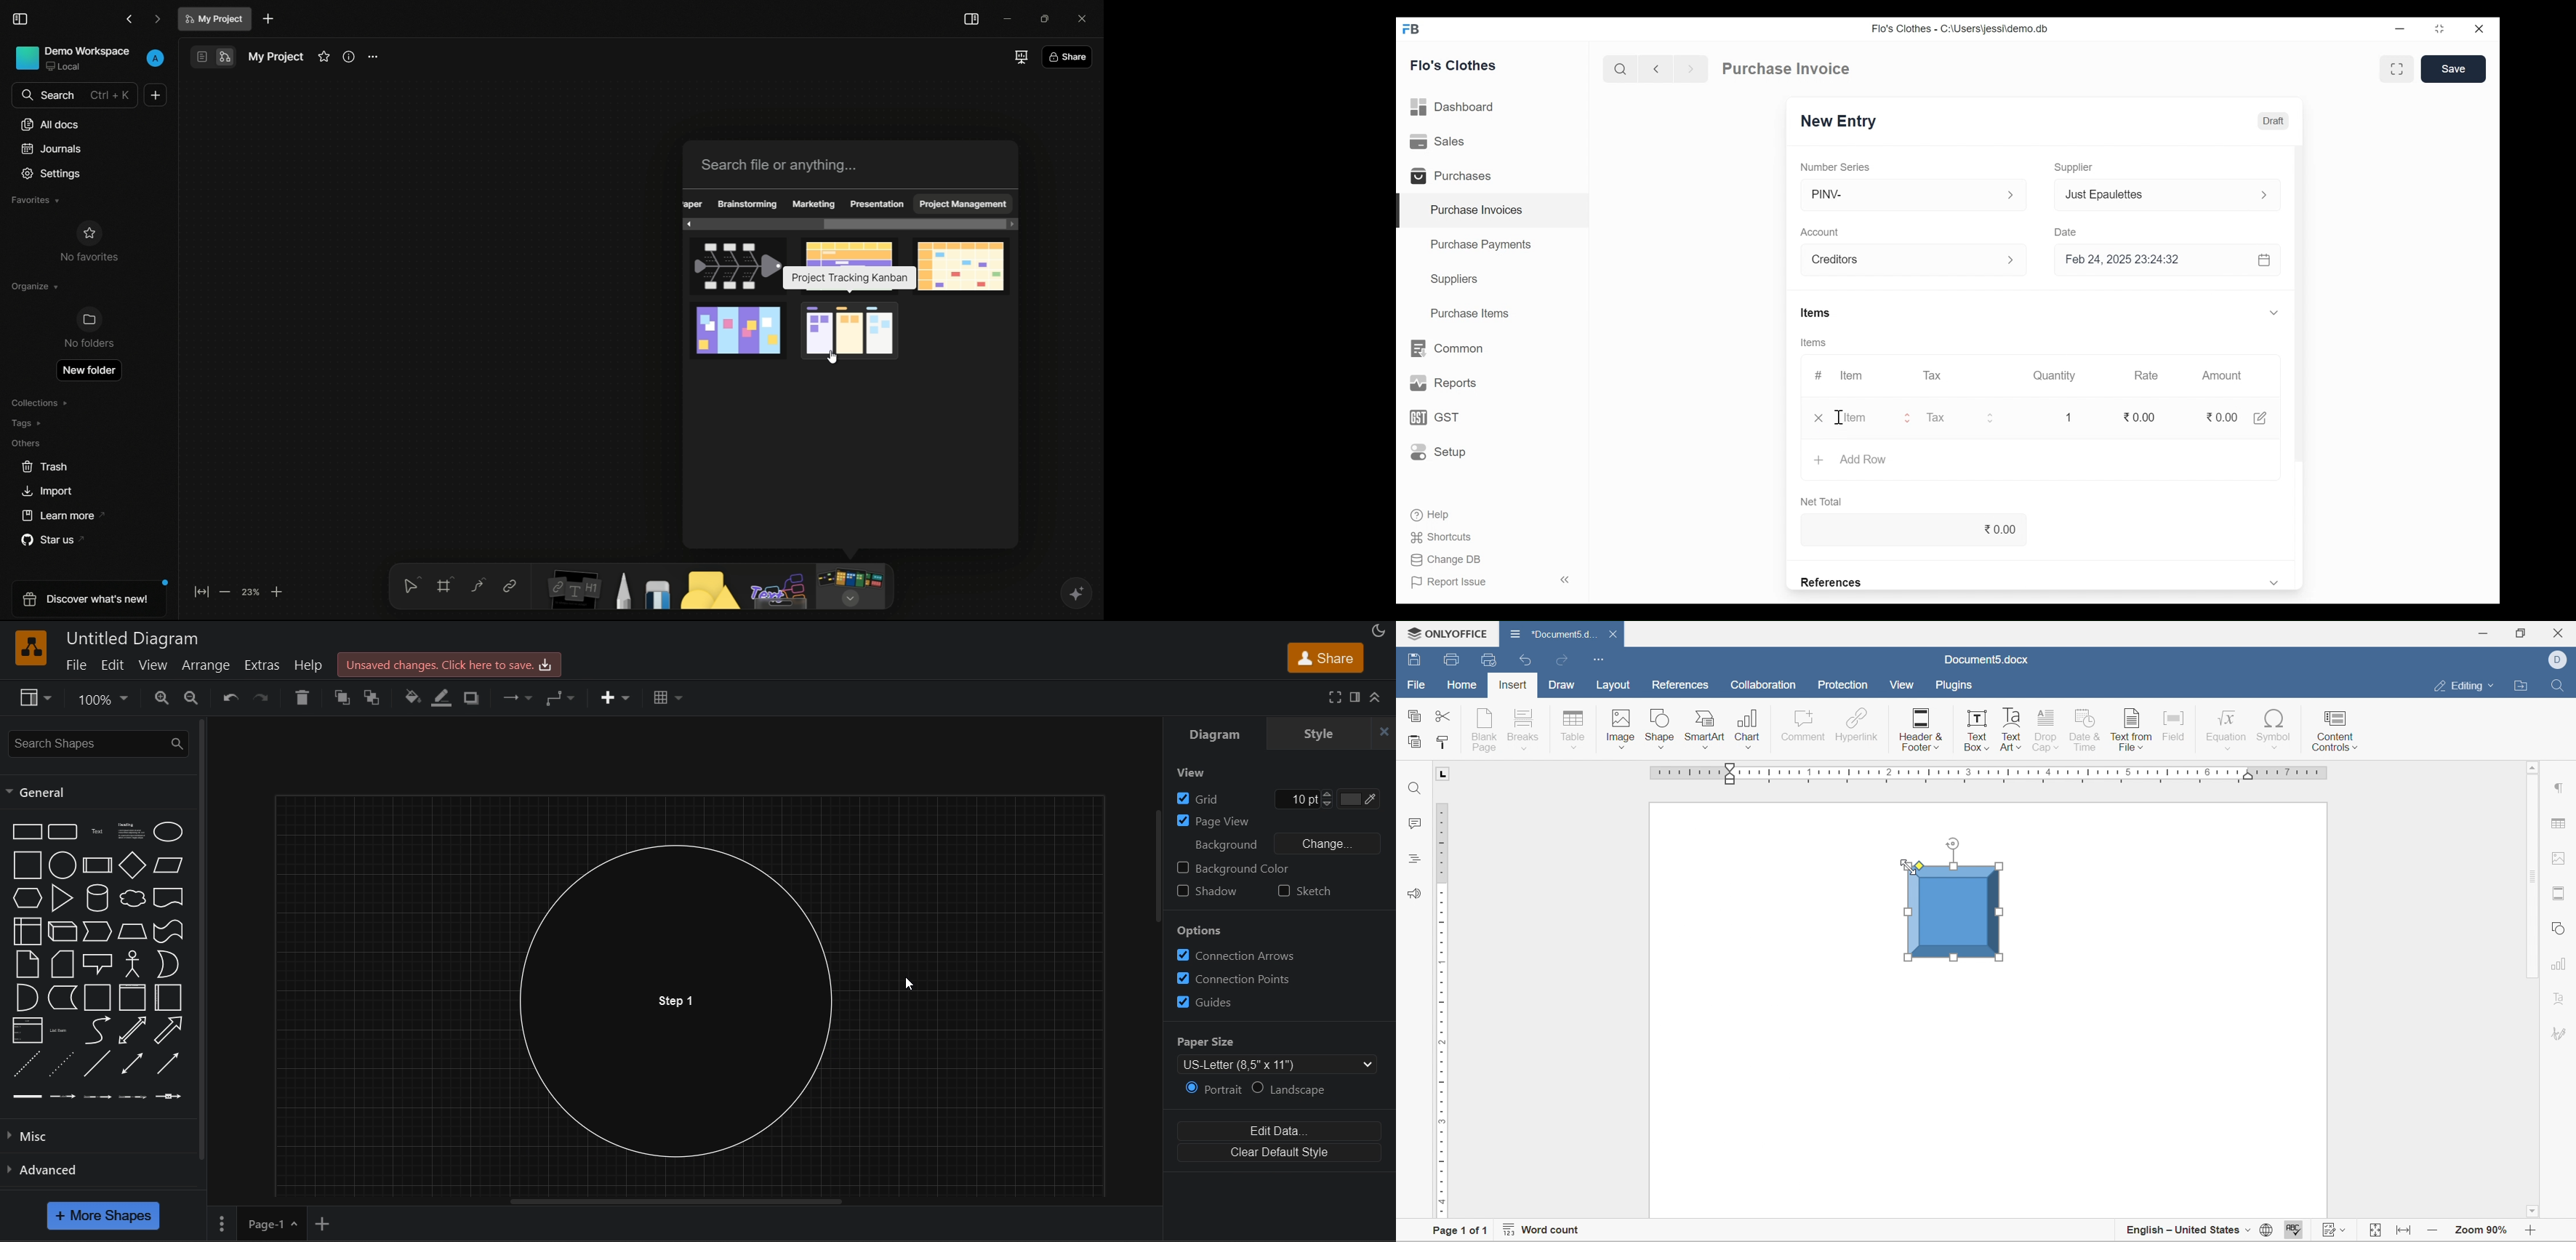  What do you see at coordinates (1986, 776) in the screenshot?
I see `ruler` at bounding box center [1986, 776].